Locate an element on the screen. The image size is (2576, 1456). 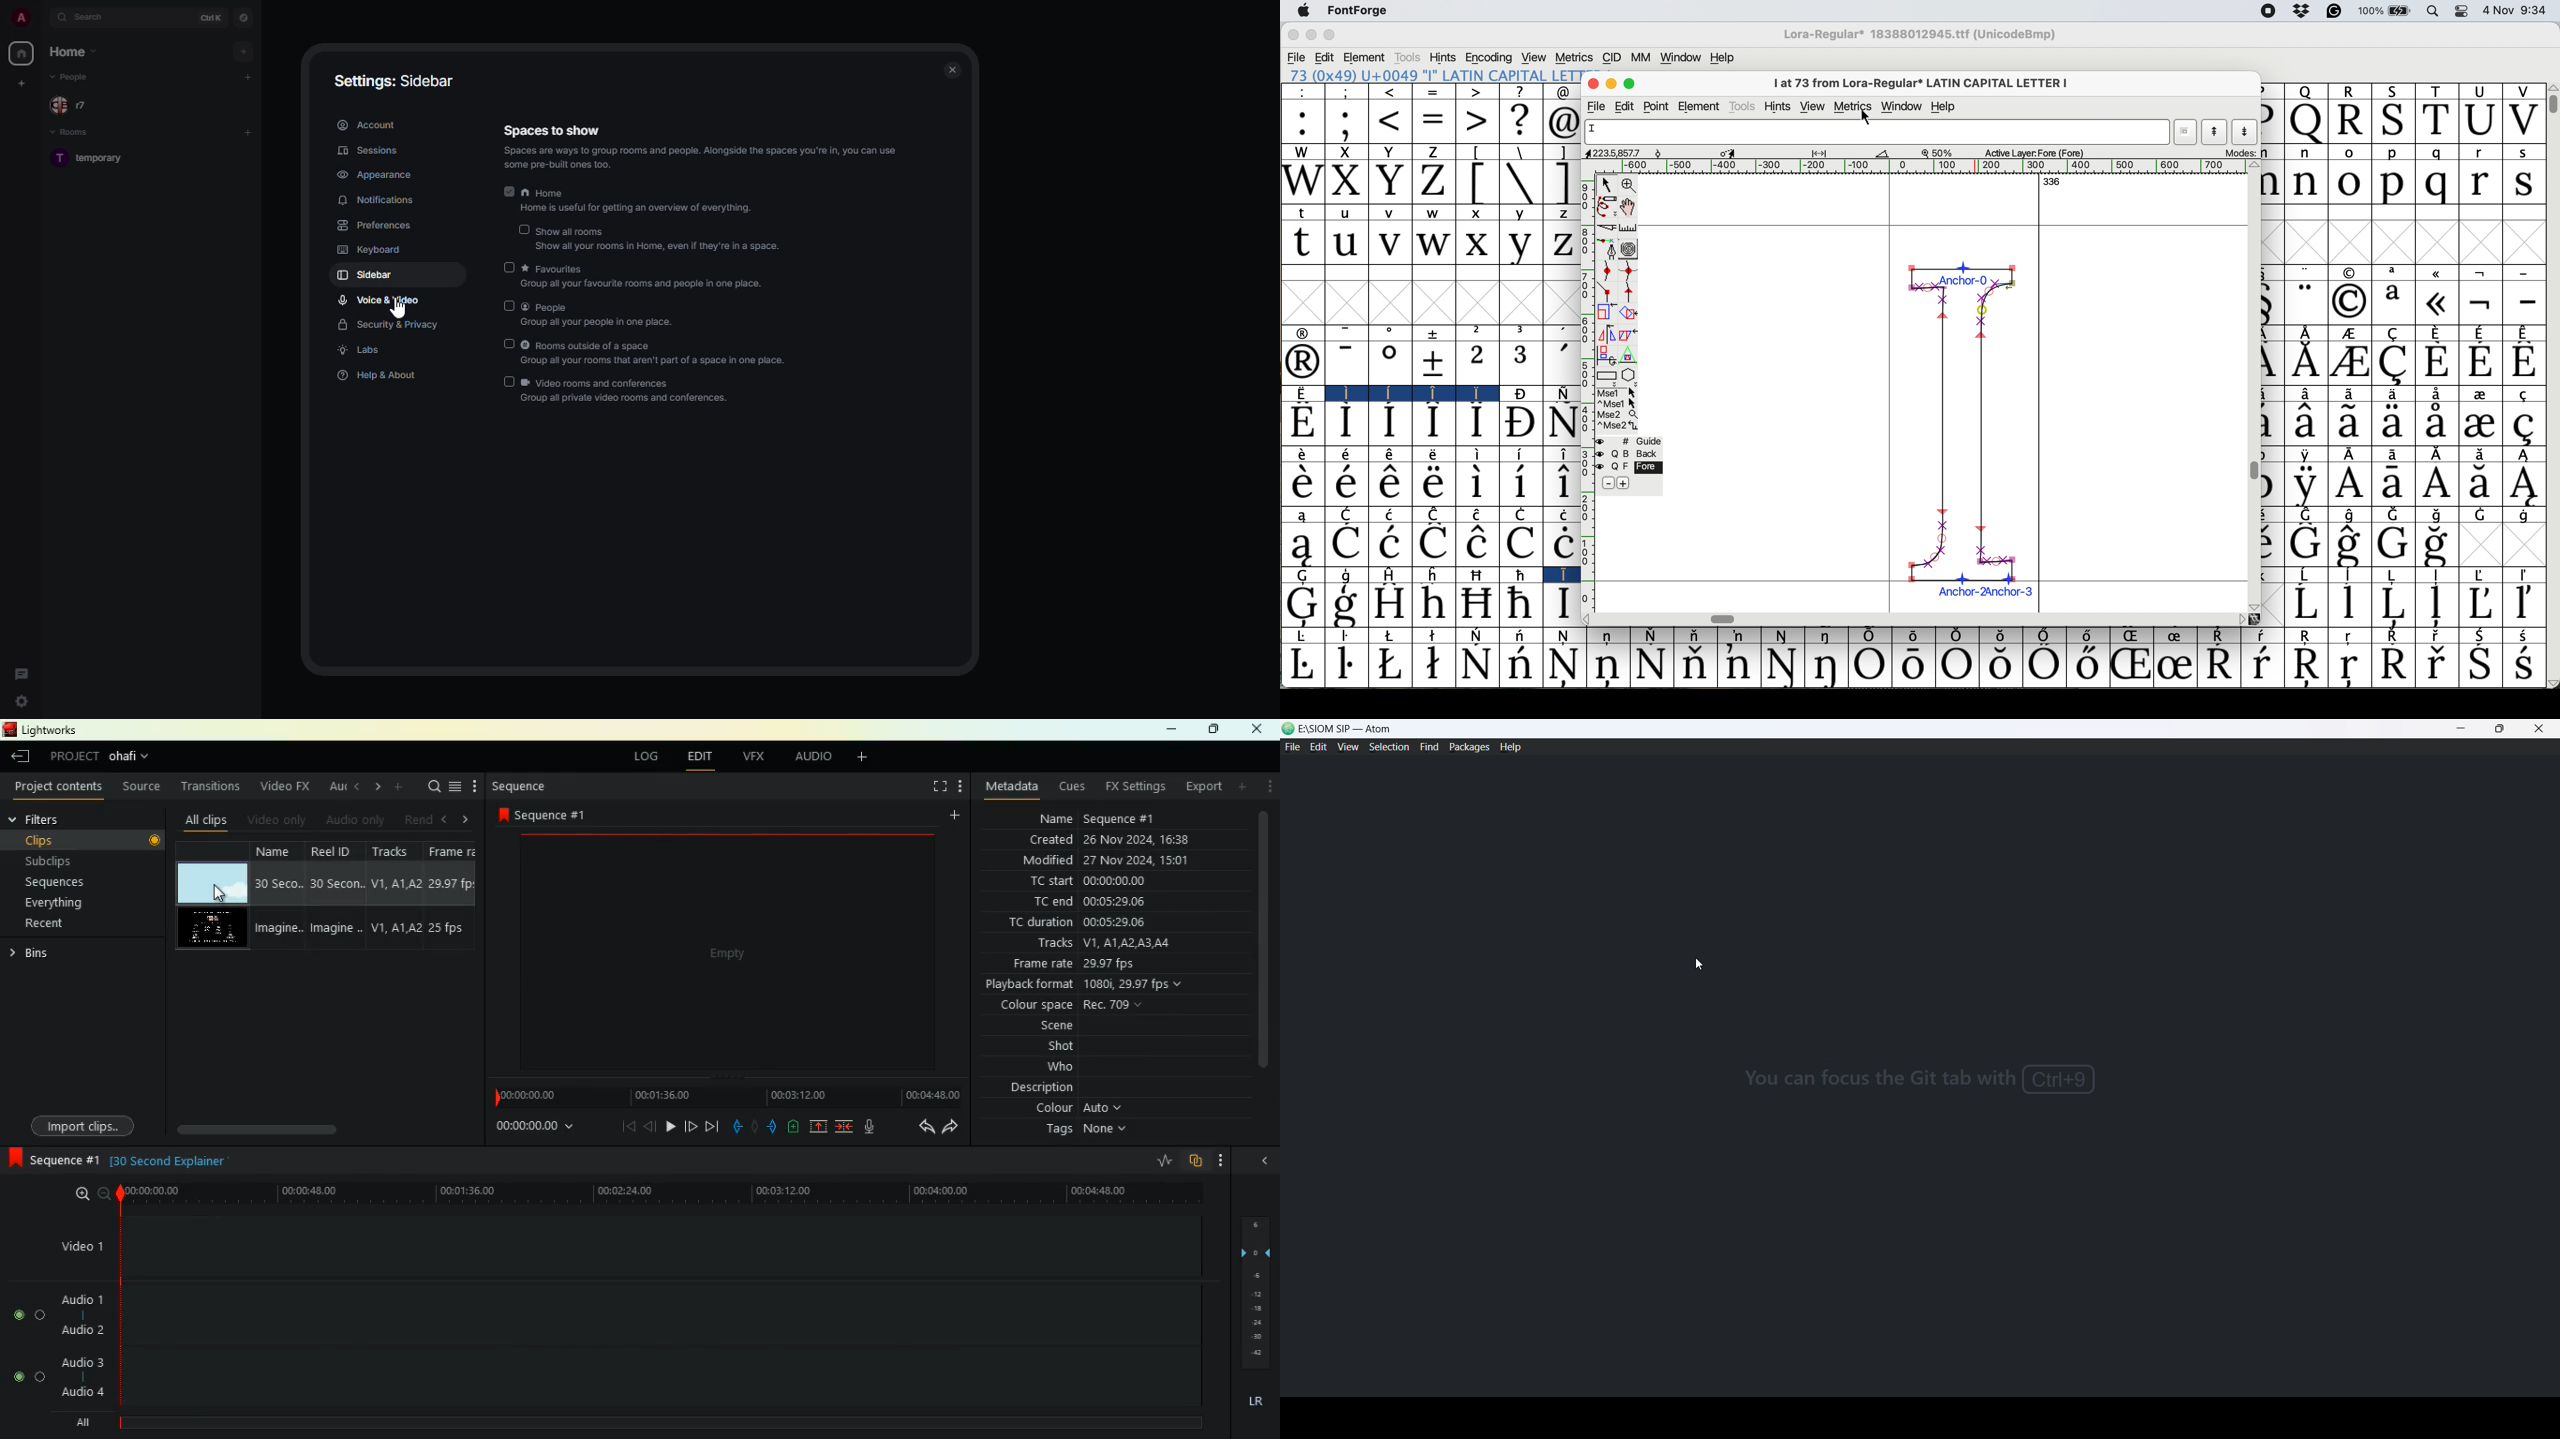
Symbol is located at coordinates (1521, 544).